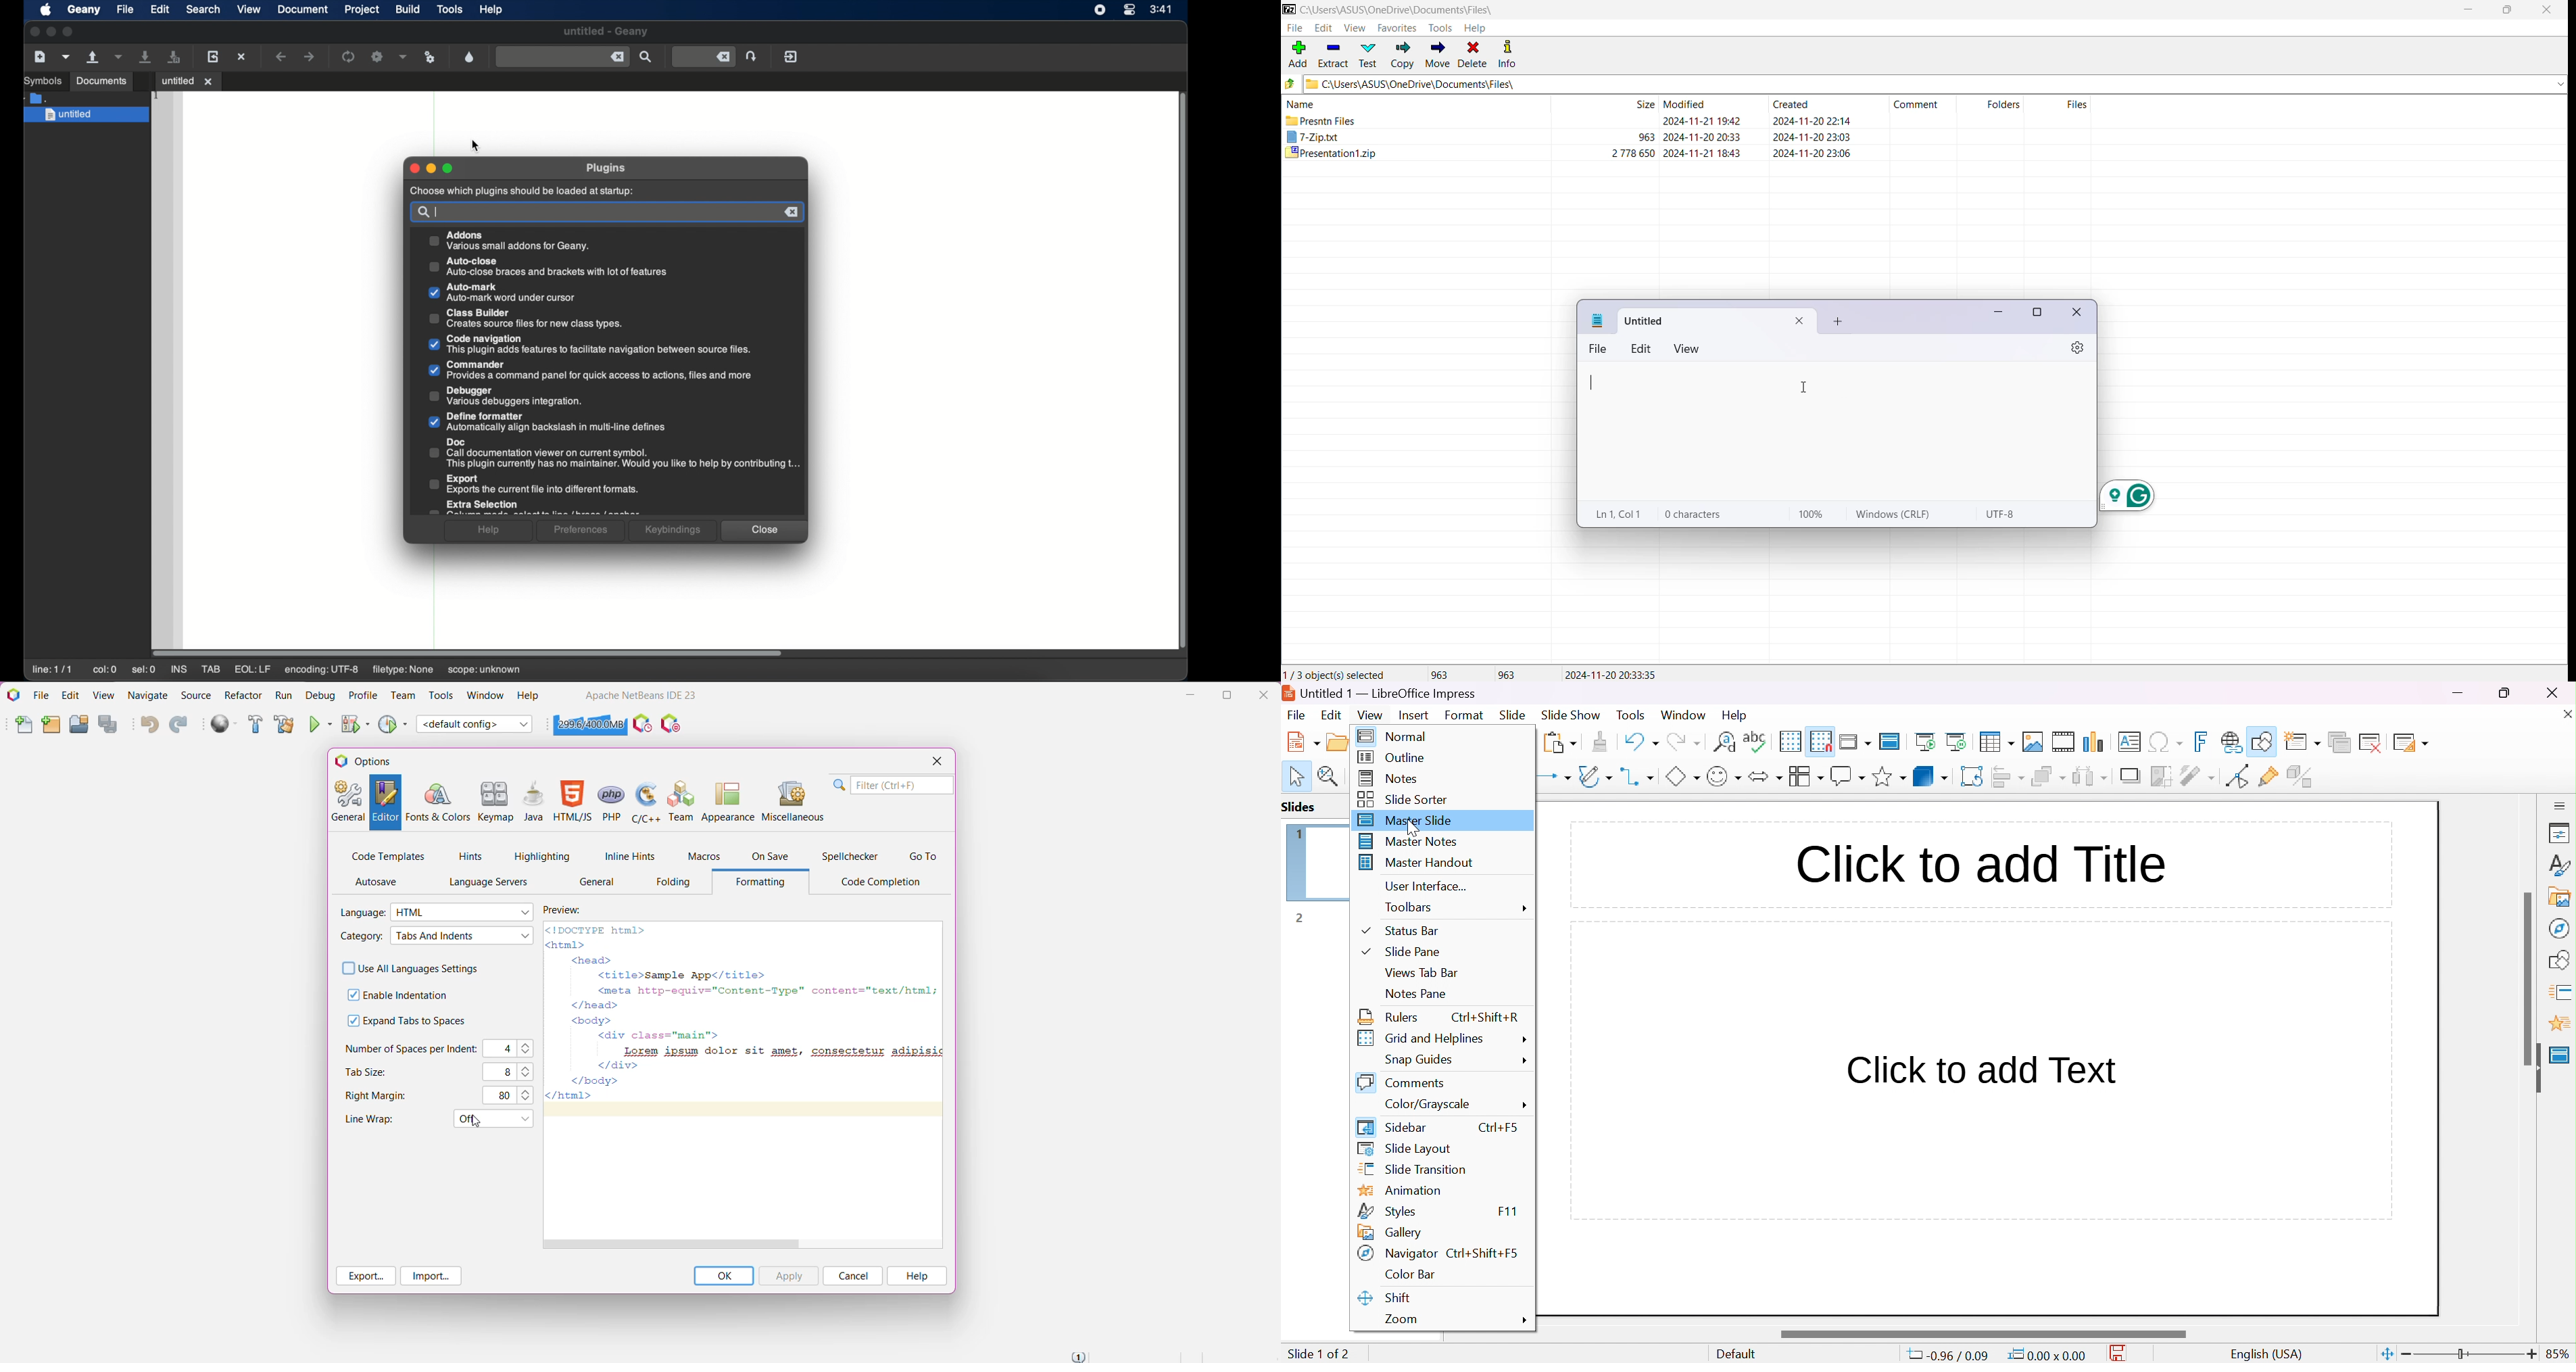 This screenshot has width=2576, height=1372. I want to click on settings, so click(2079, 347).